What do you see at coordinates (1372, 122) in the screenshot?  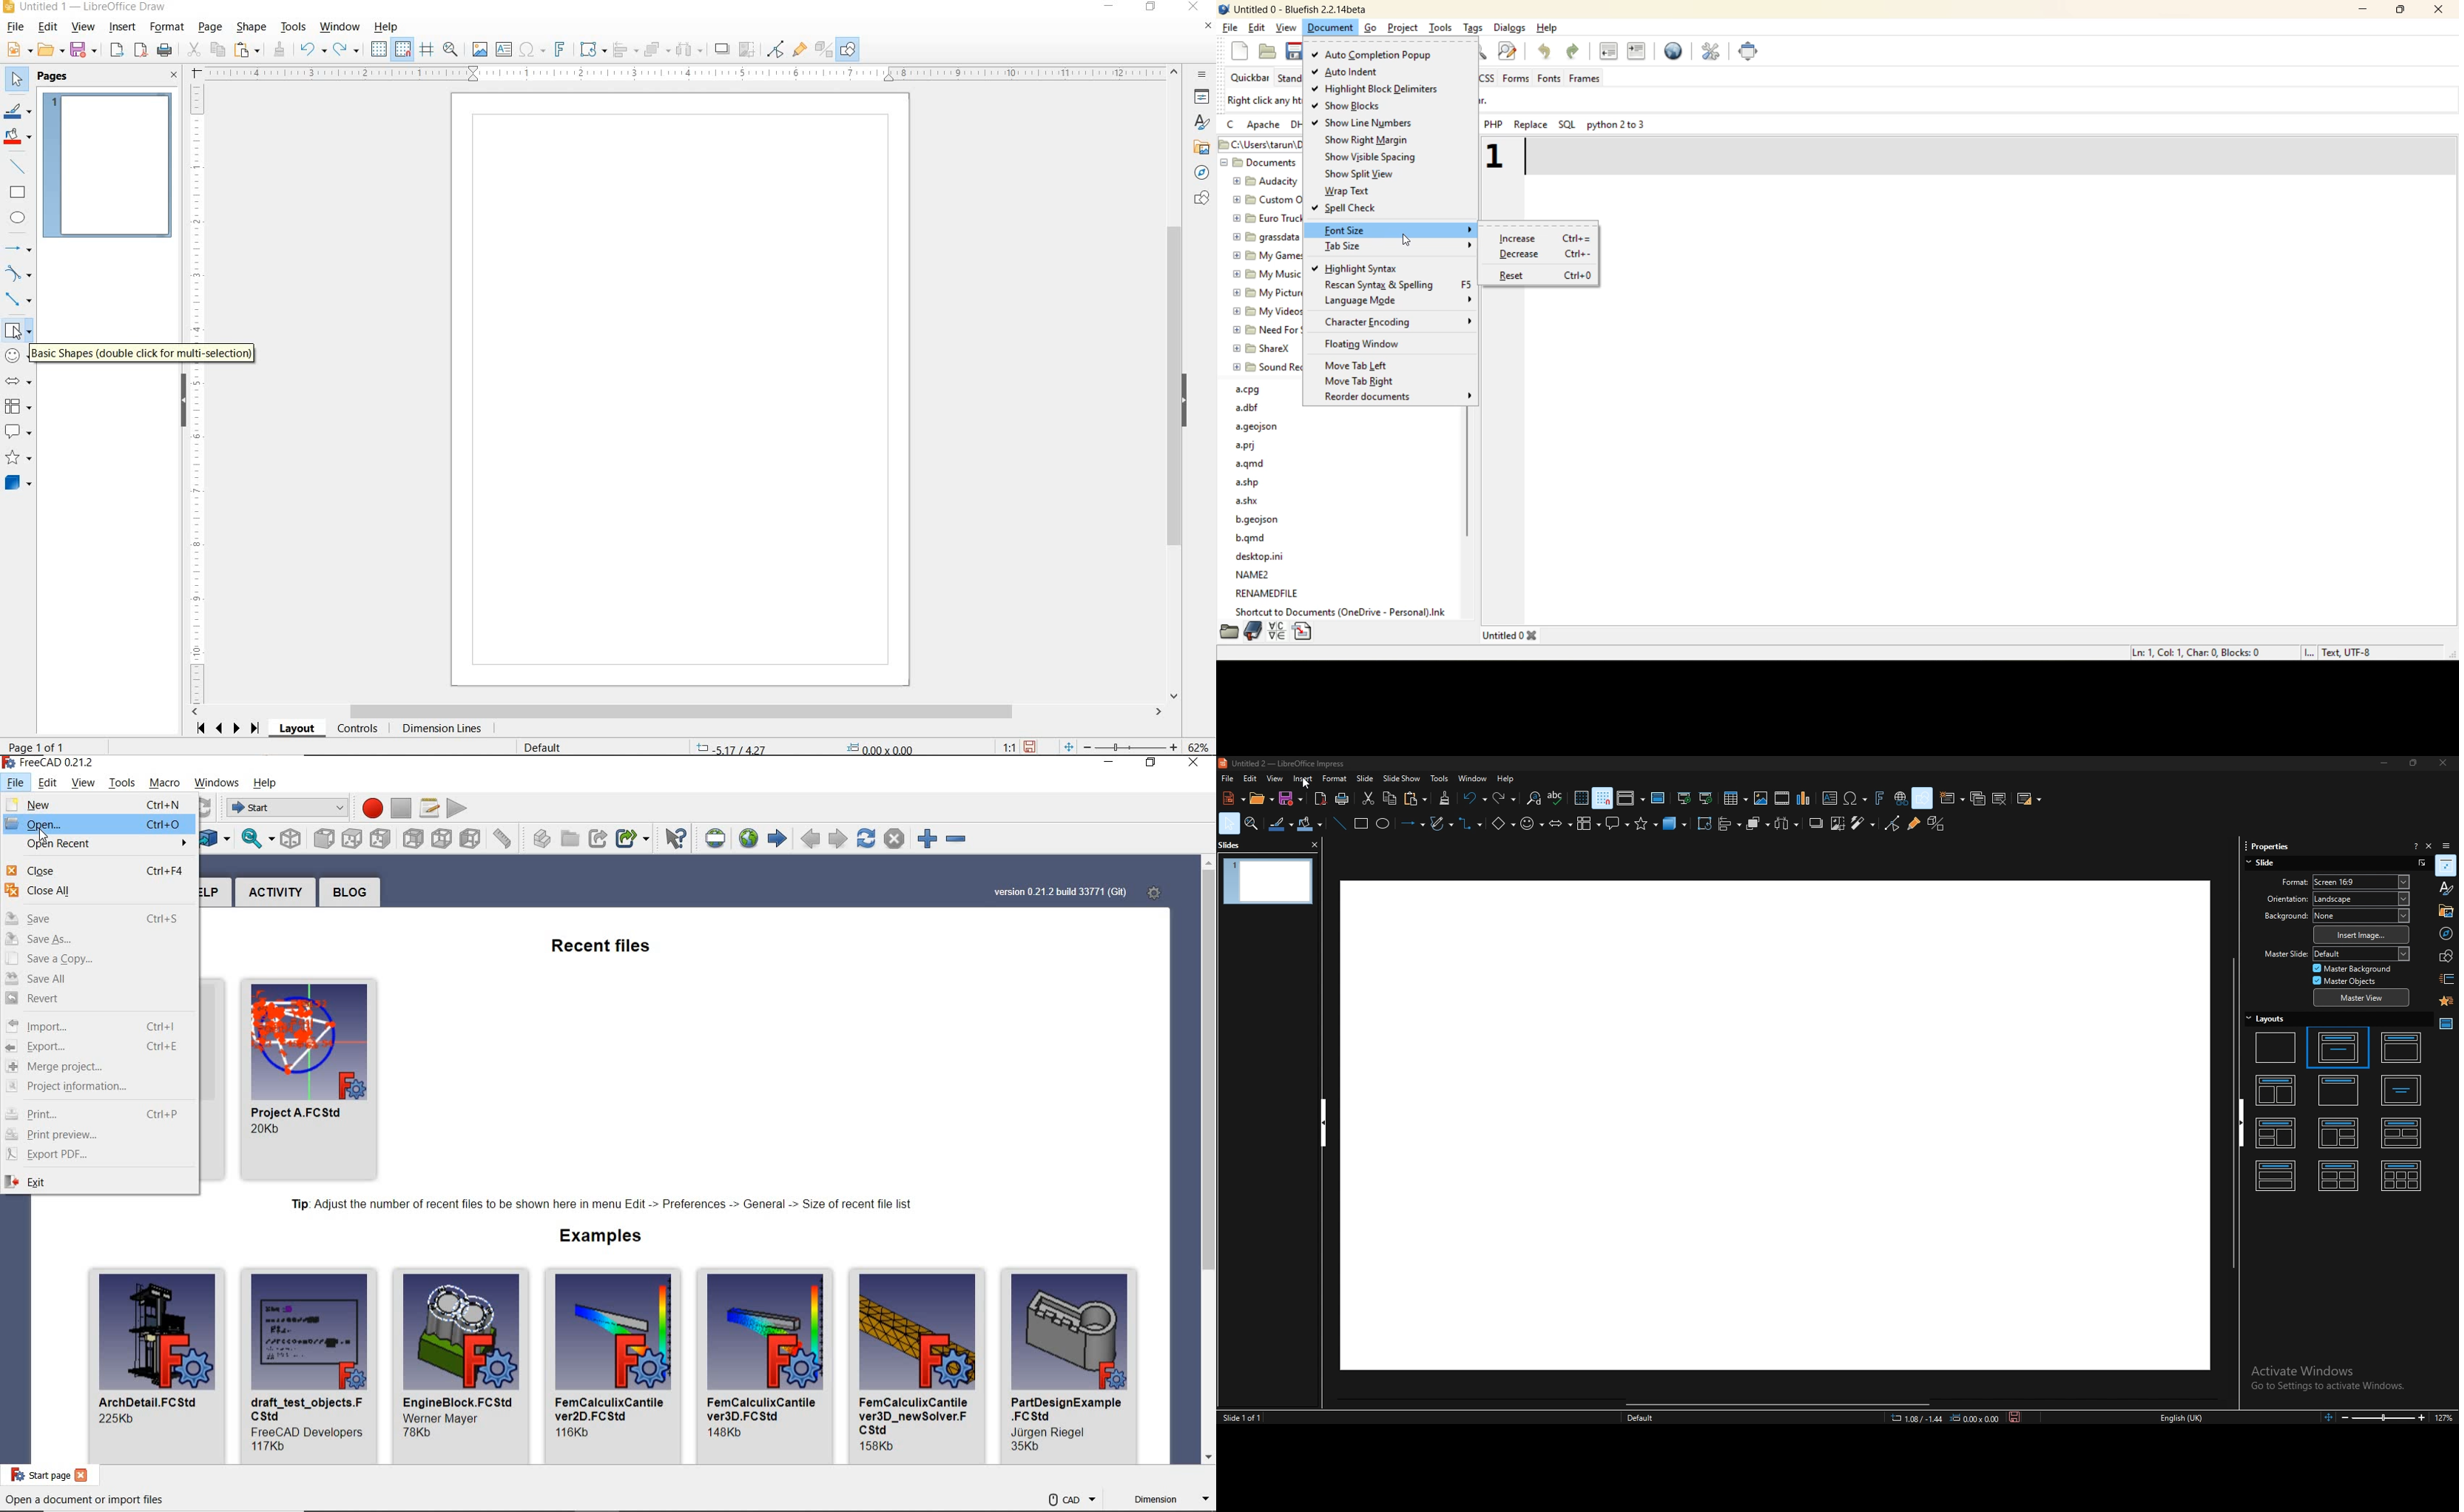 I see `show line numbers` at bounding box center [1372, 122].